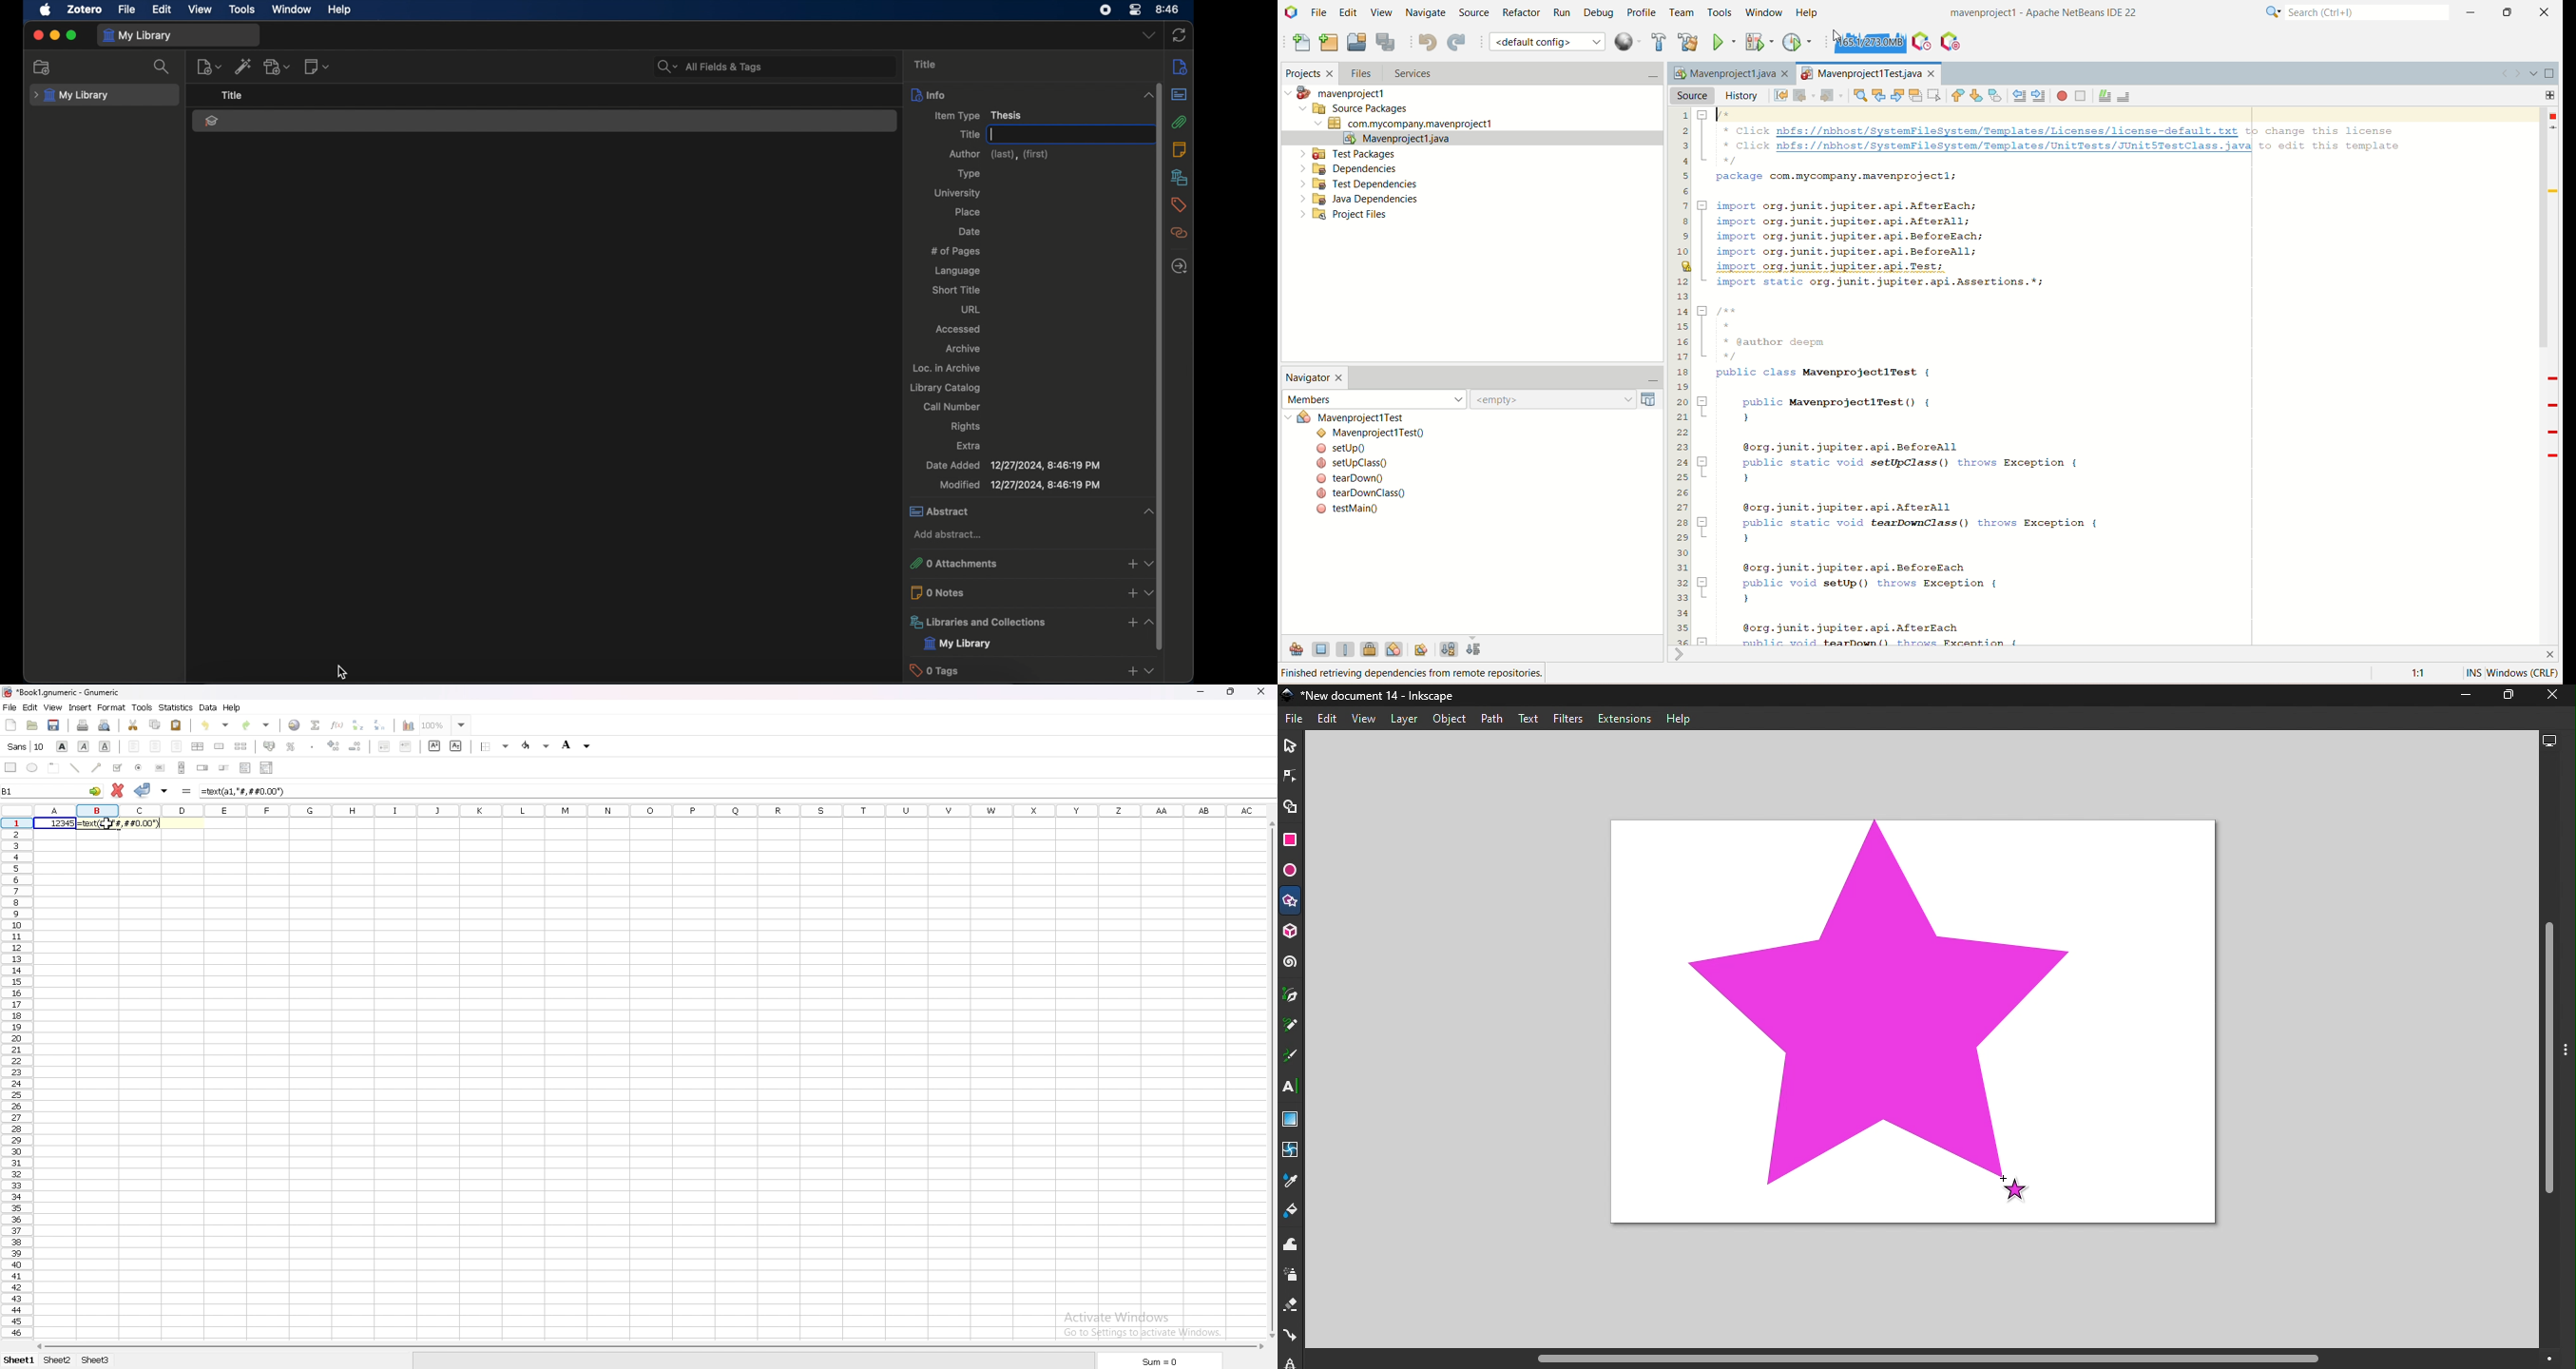  Describe the element at coordinates (1179, 267) in the screenshot. I see `locate` at that location.